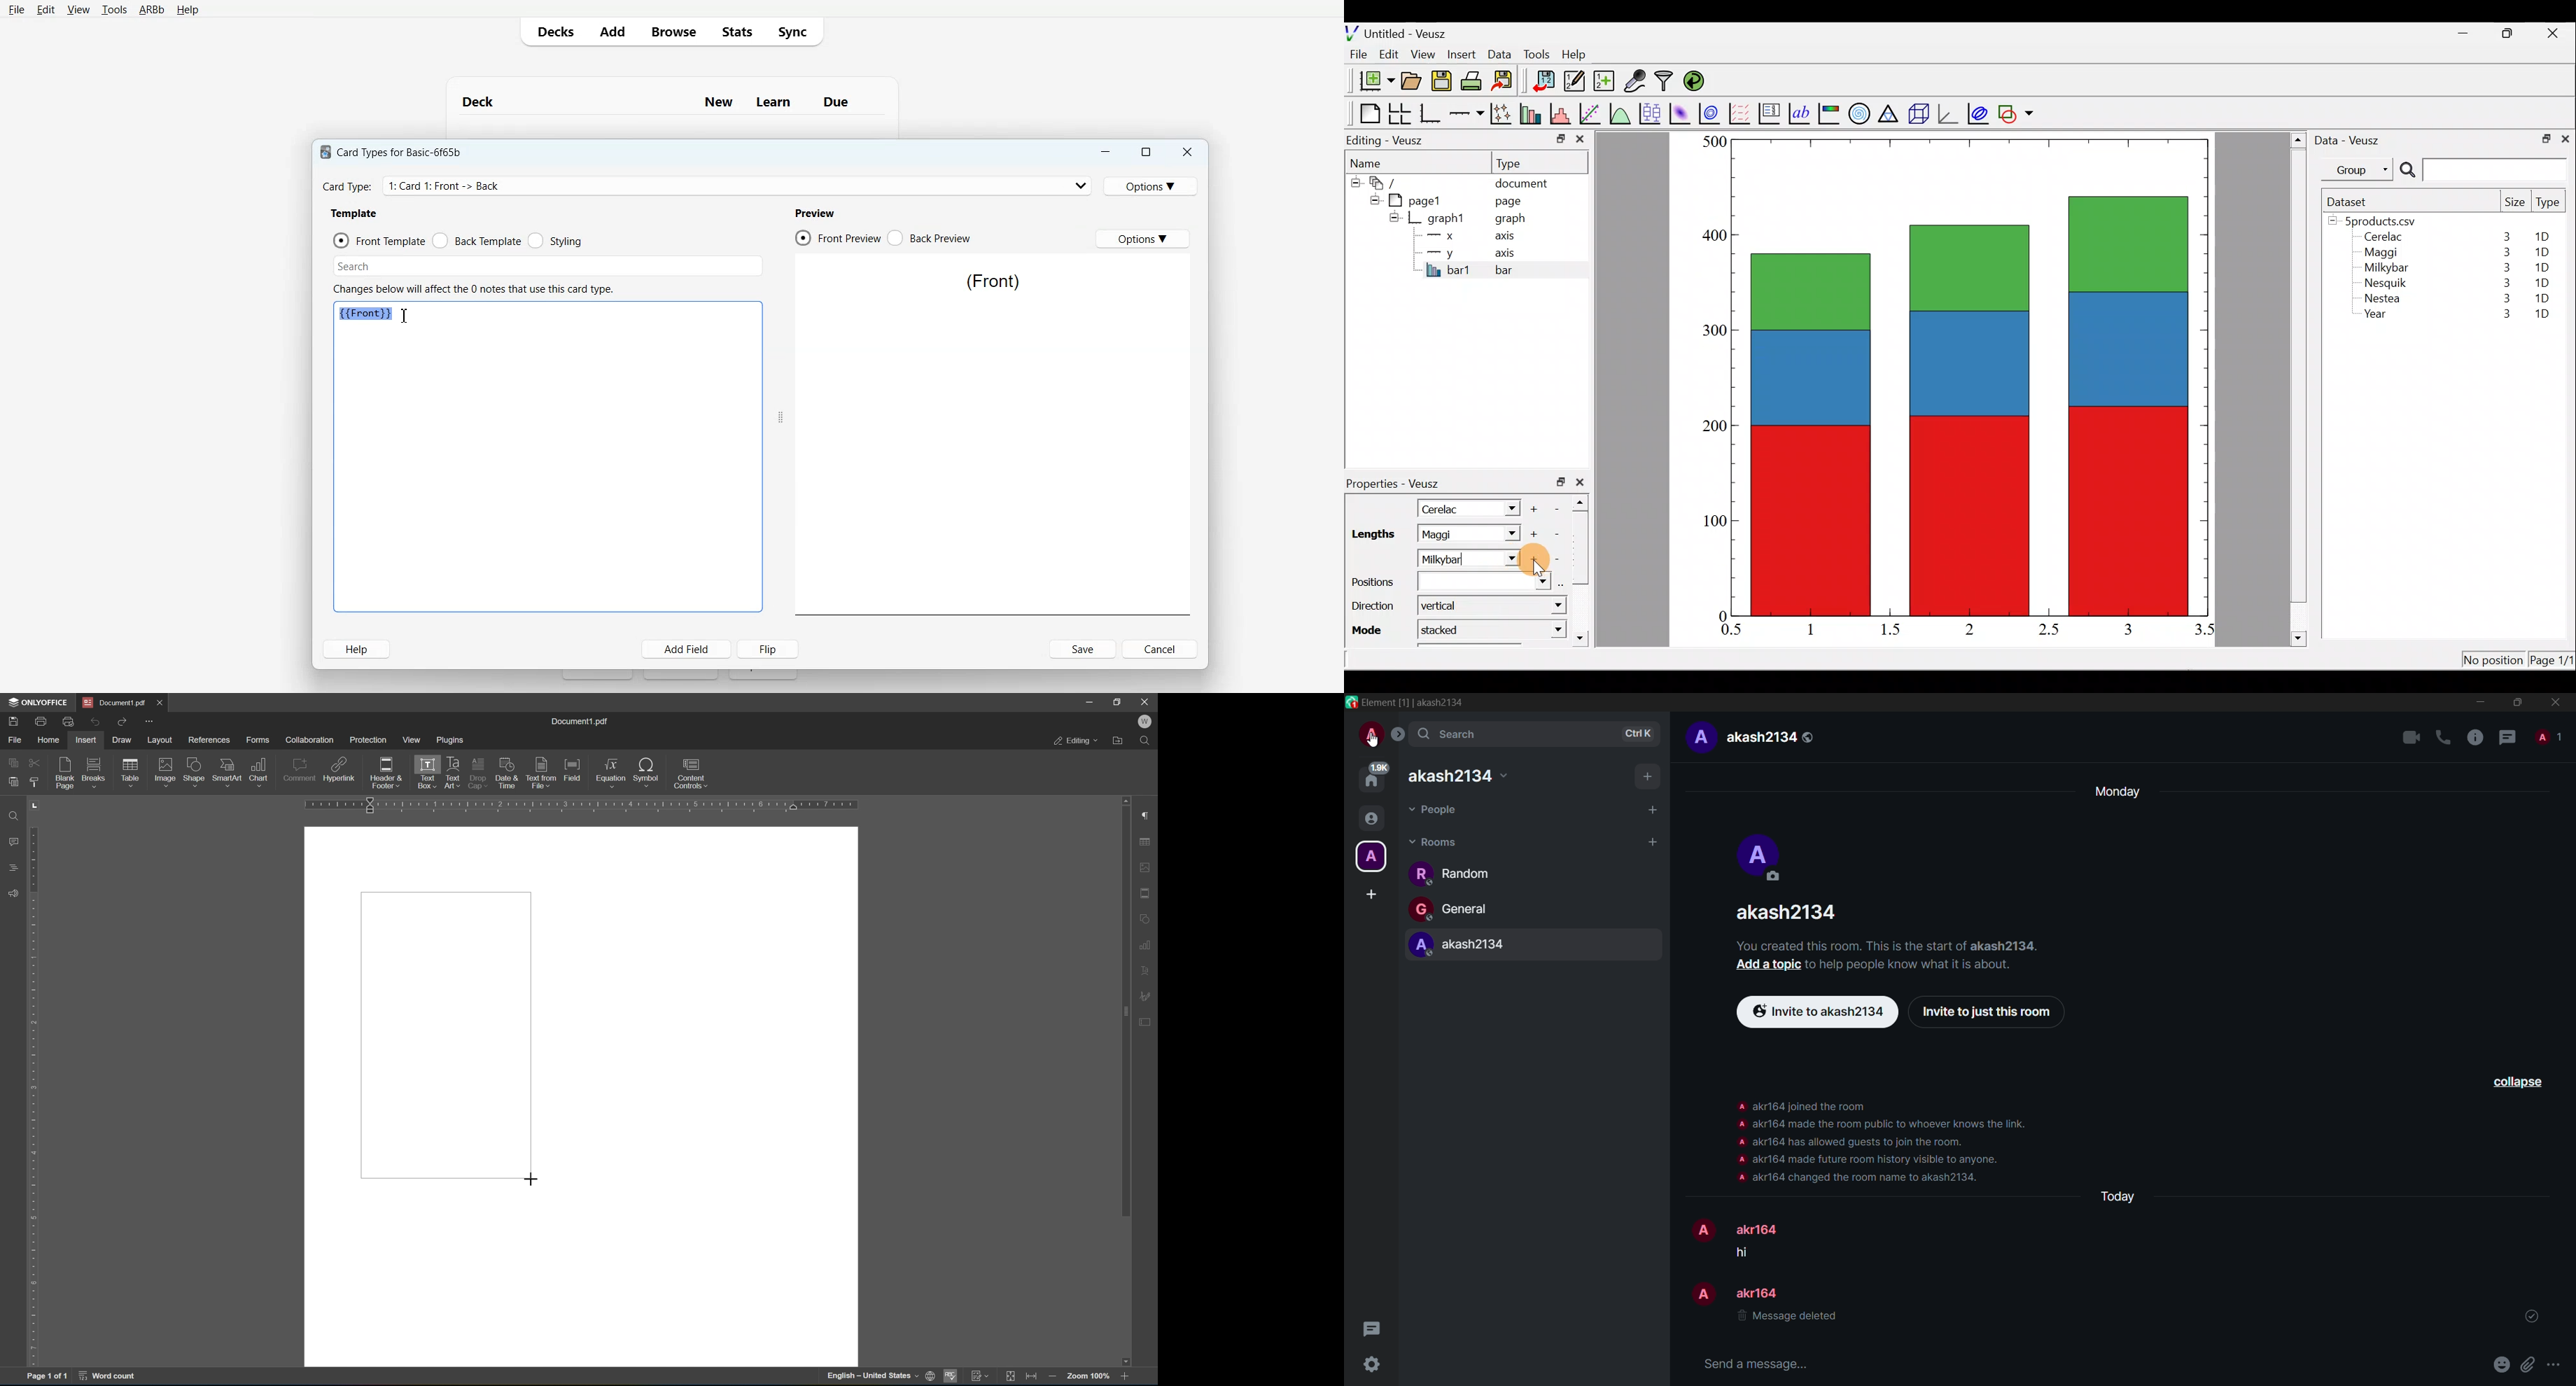 The width and height of the screenshot is (2576, 1400). Describe the element at coordinates (166, 772) in the screenshot. I see `image` at that location.